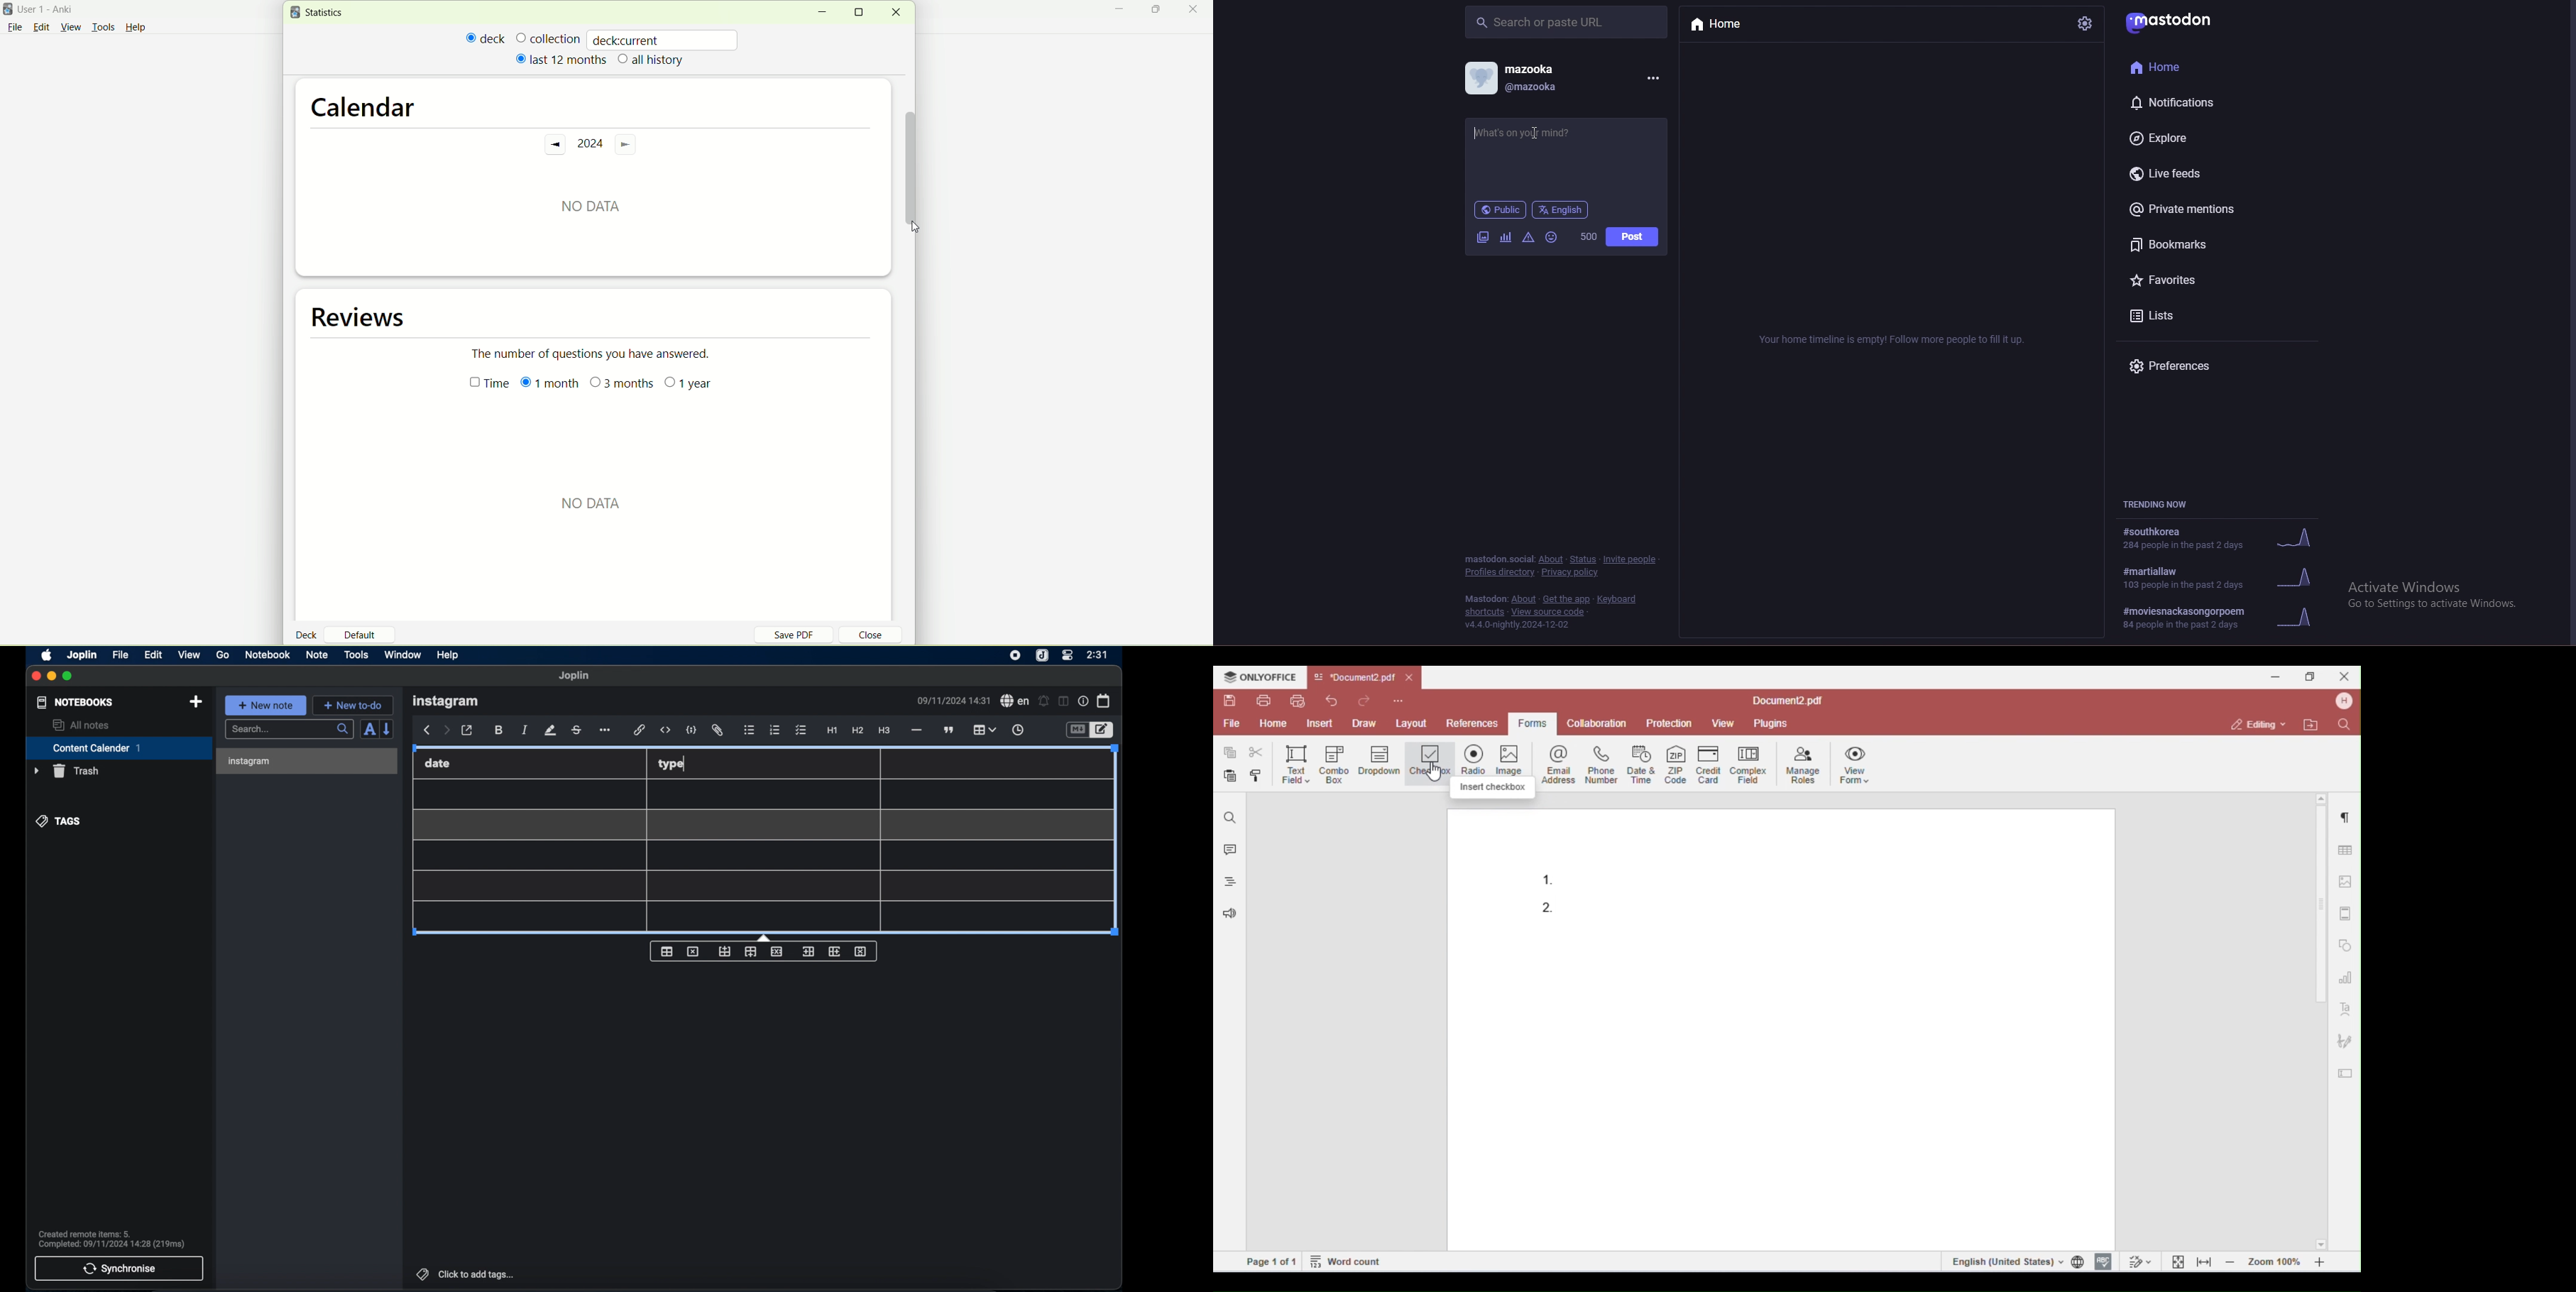 Image resolution: width=2576 pixels, height=1316 pixels. What do you see at coordinates (690, 387) in the screenshot?
I see `1 year` at bounding box center [690, 387].